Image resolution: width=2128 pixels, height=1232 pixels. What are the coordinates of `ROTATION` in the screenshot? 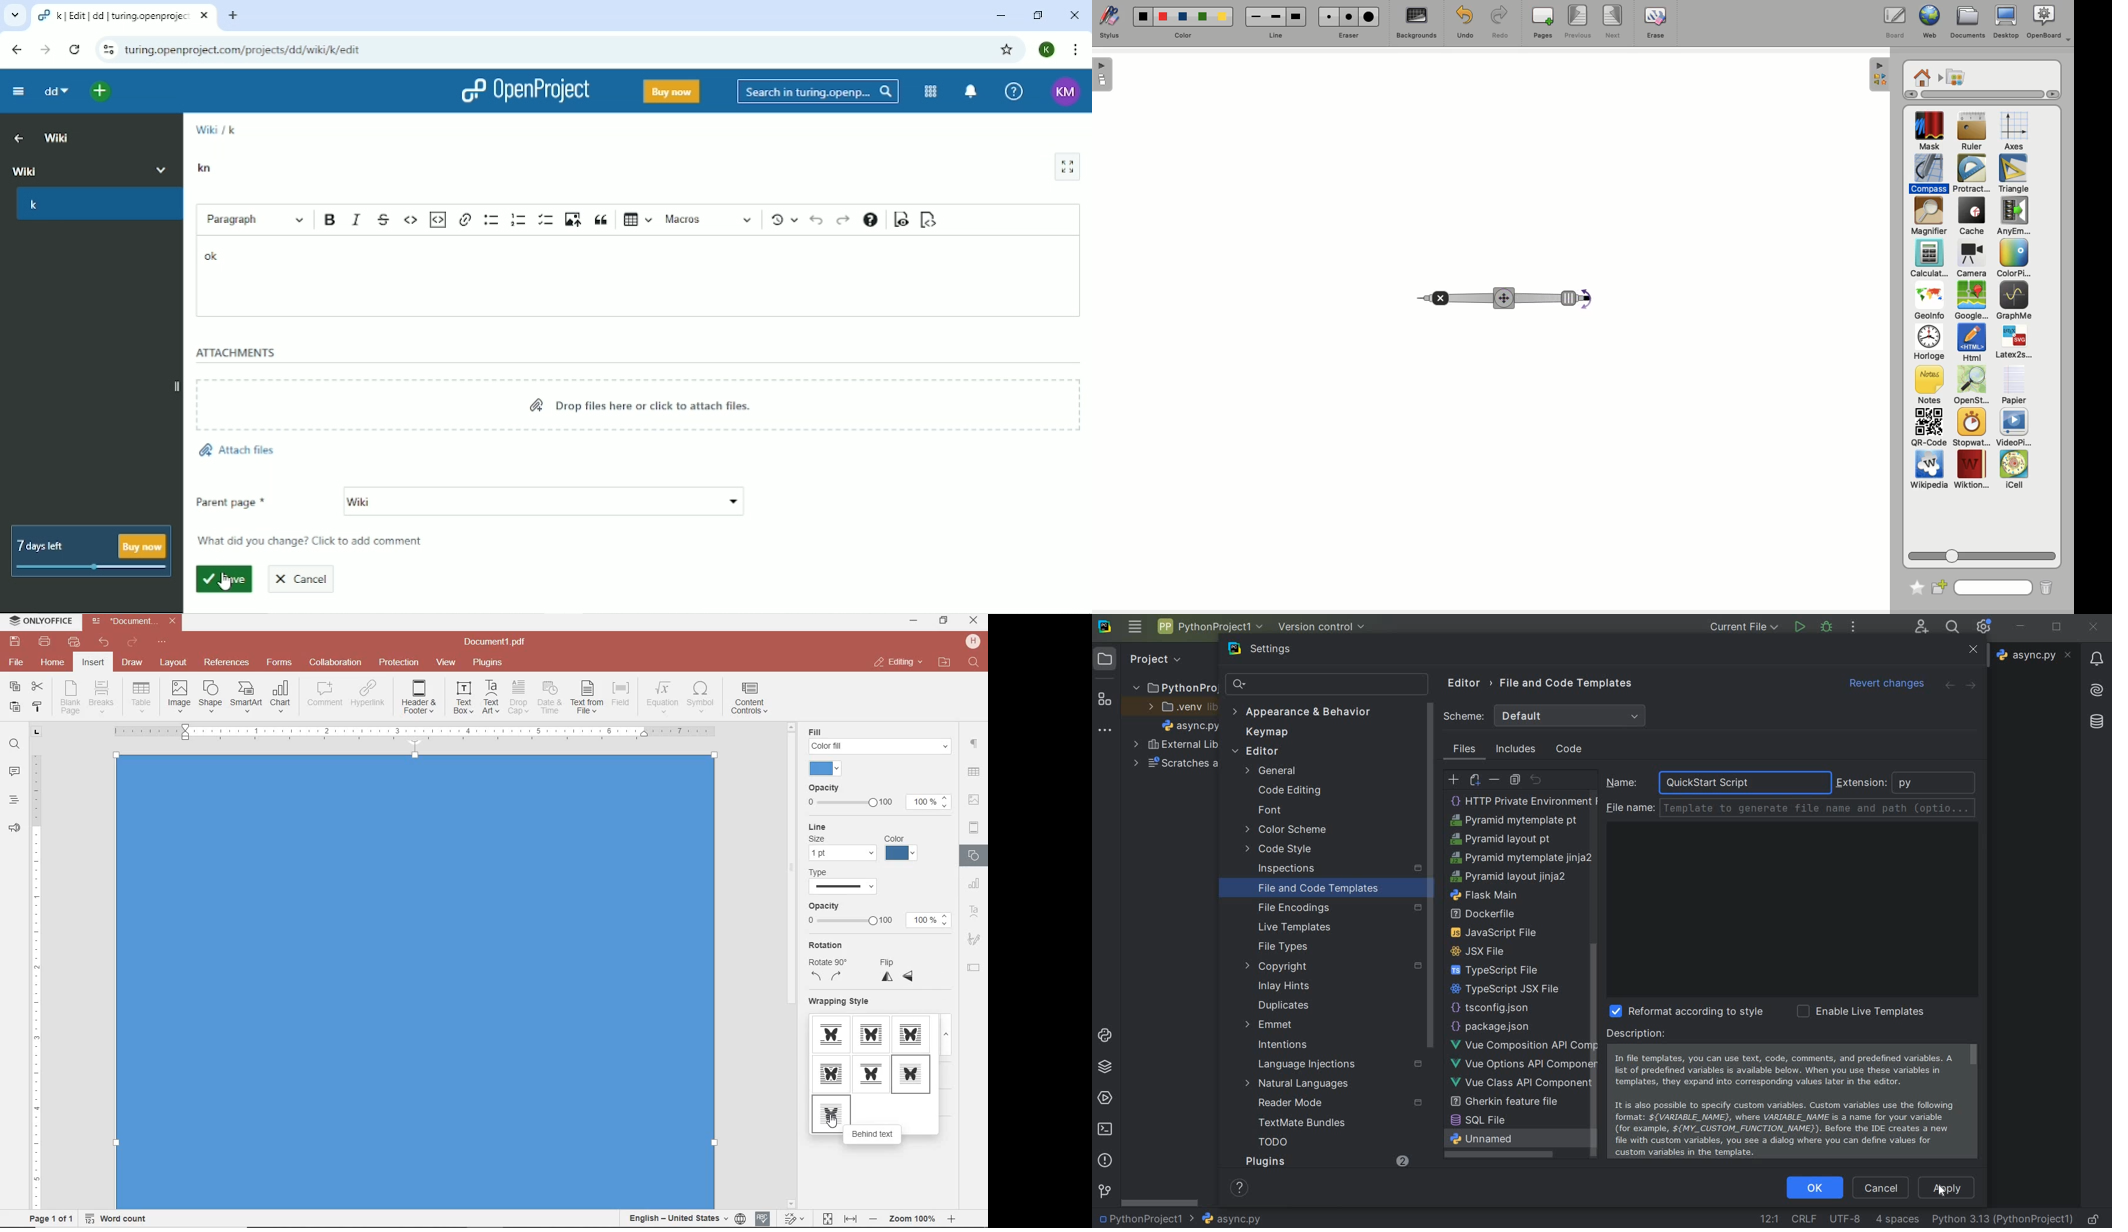 It's located at (828, 963).